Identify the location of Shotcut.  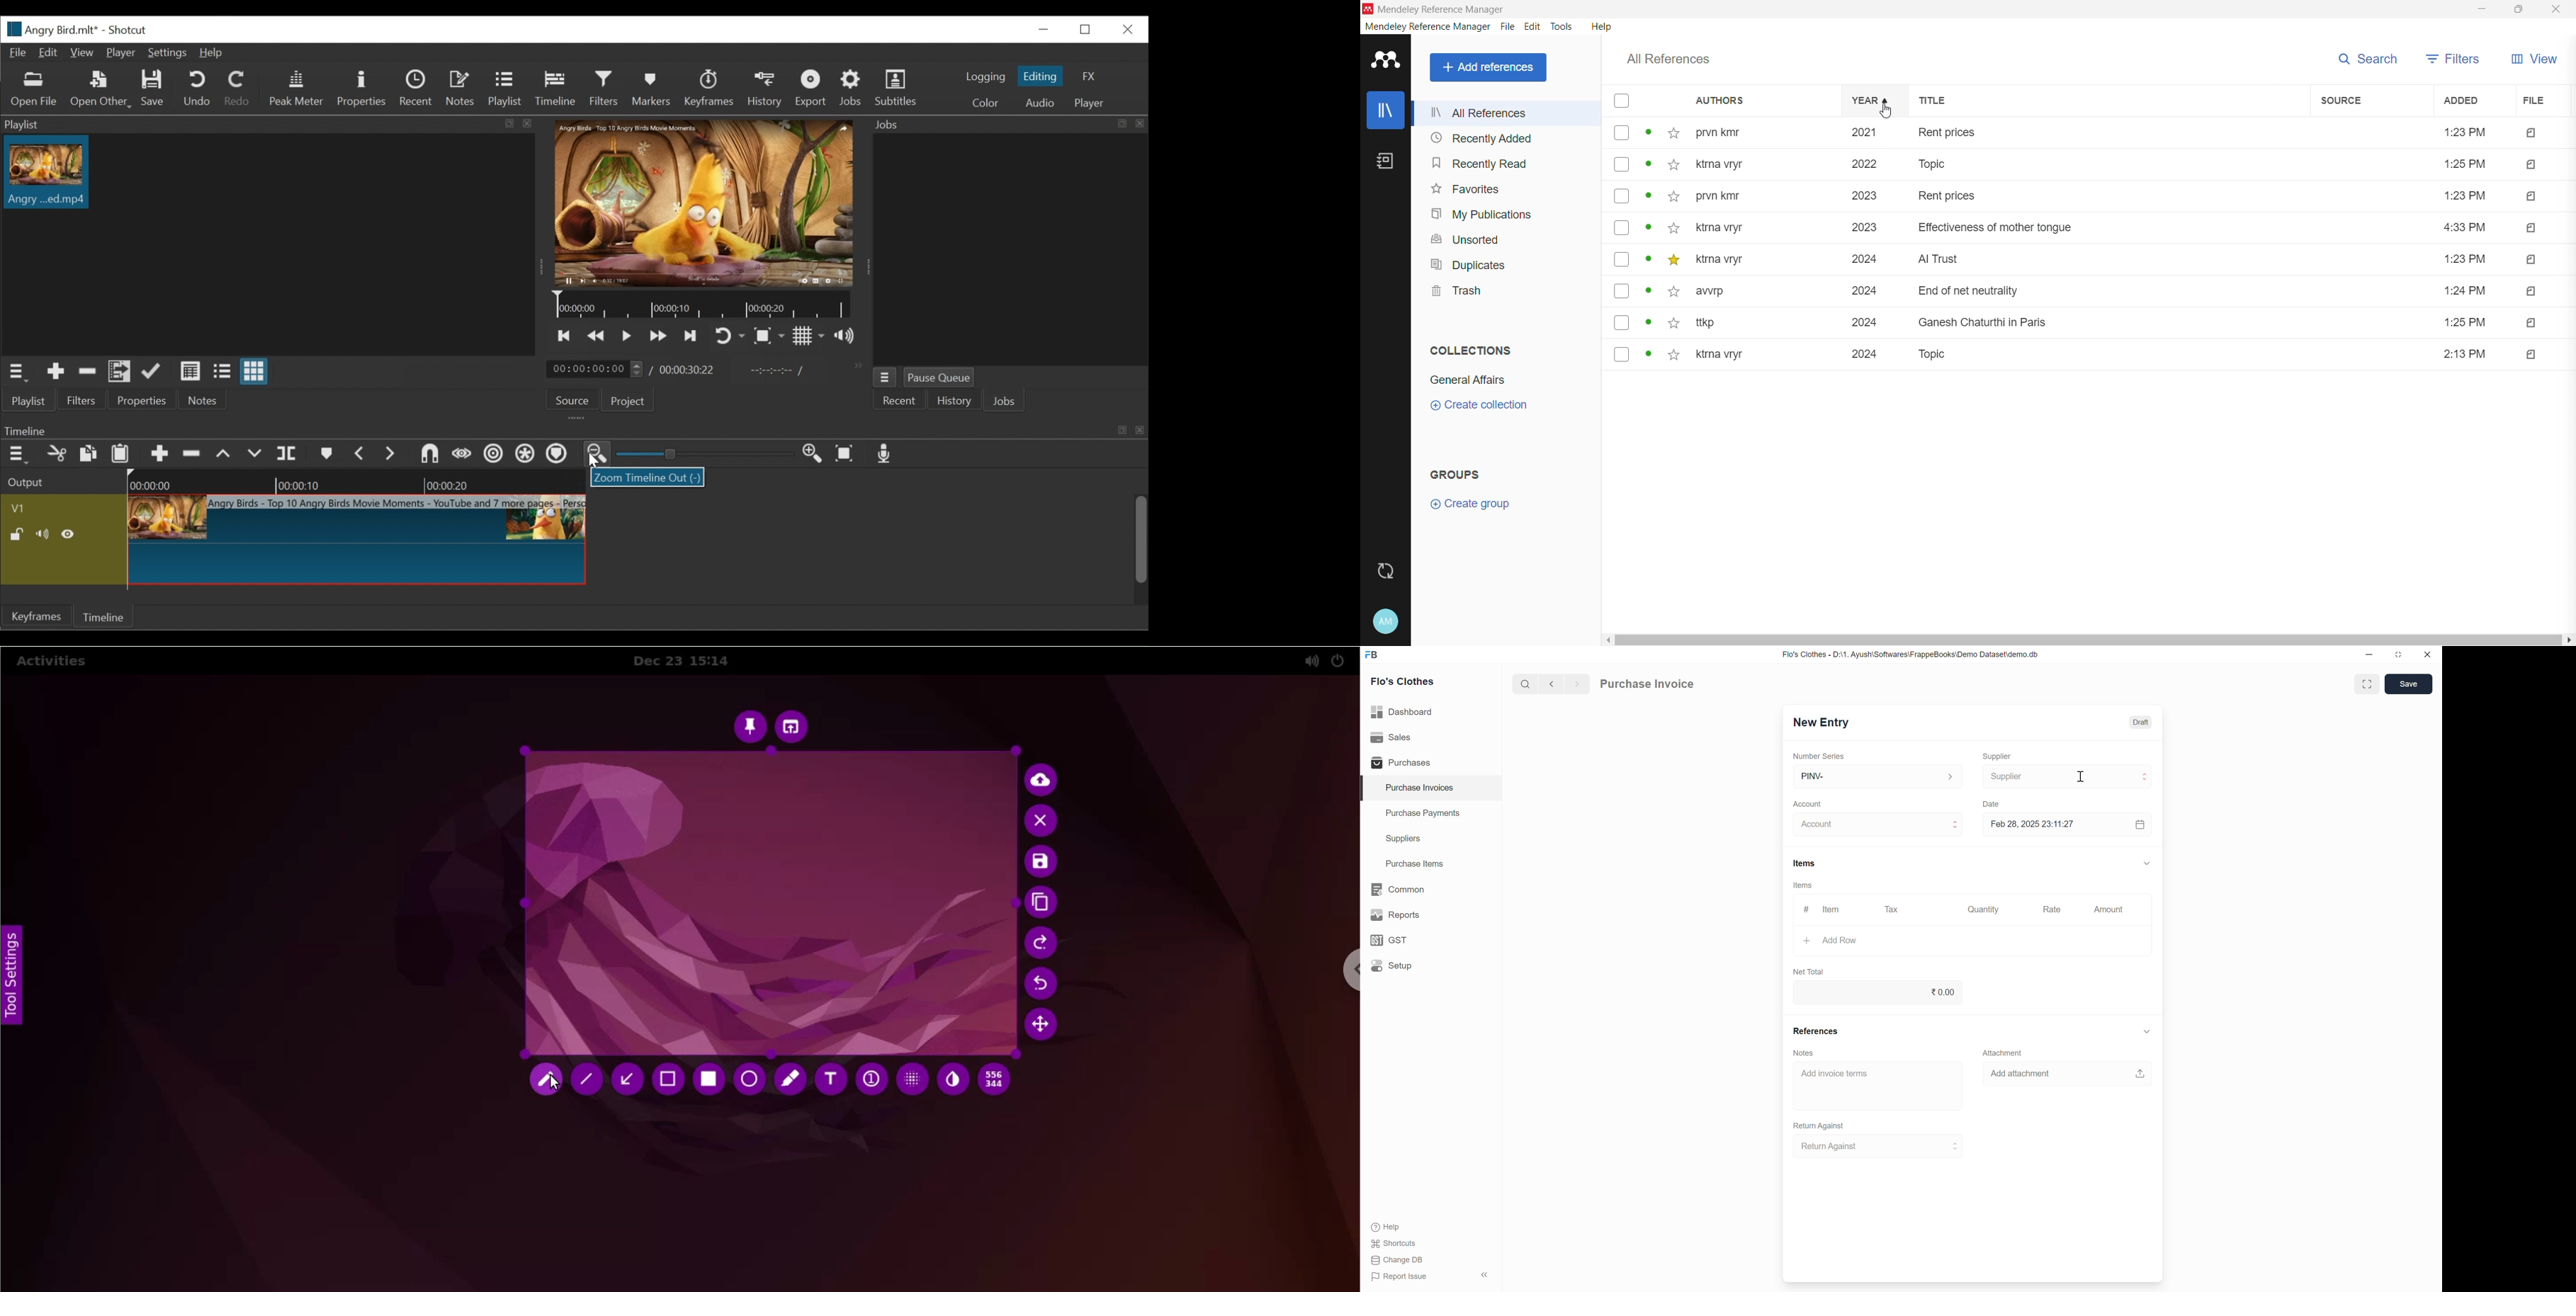
(127, 30).